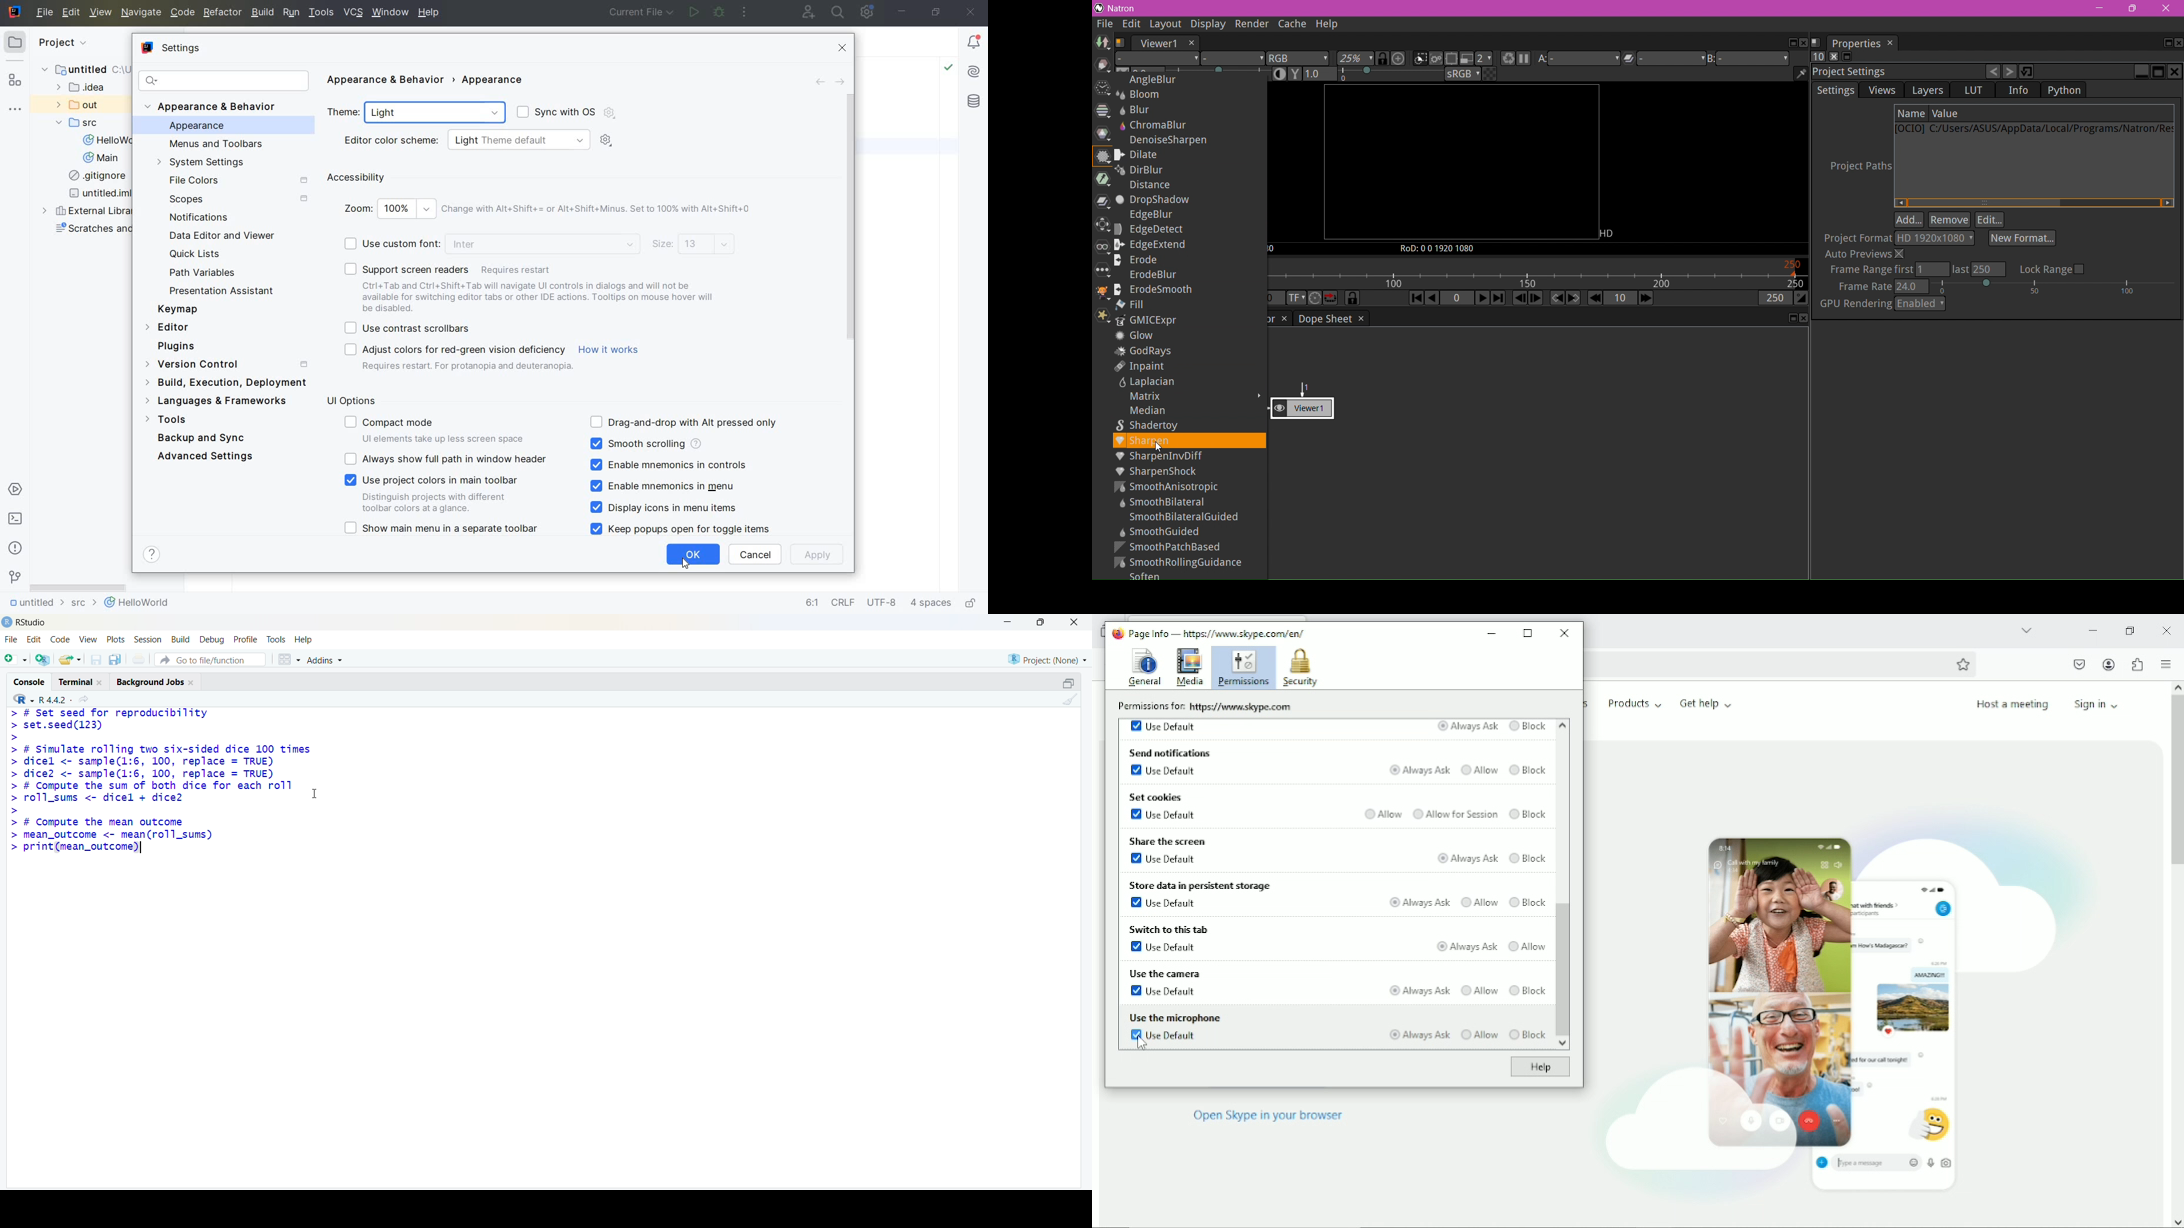 This screenshot has width=2184, height=1232. I want to click on tools, so click(276, 640).